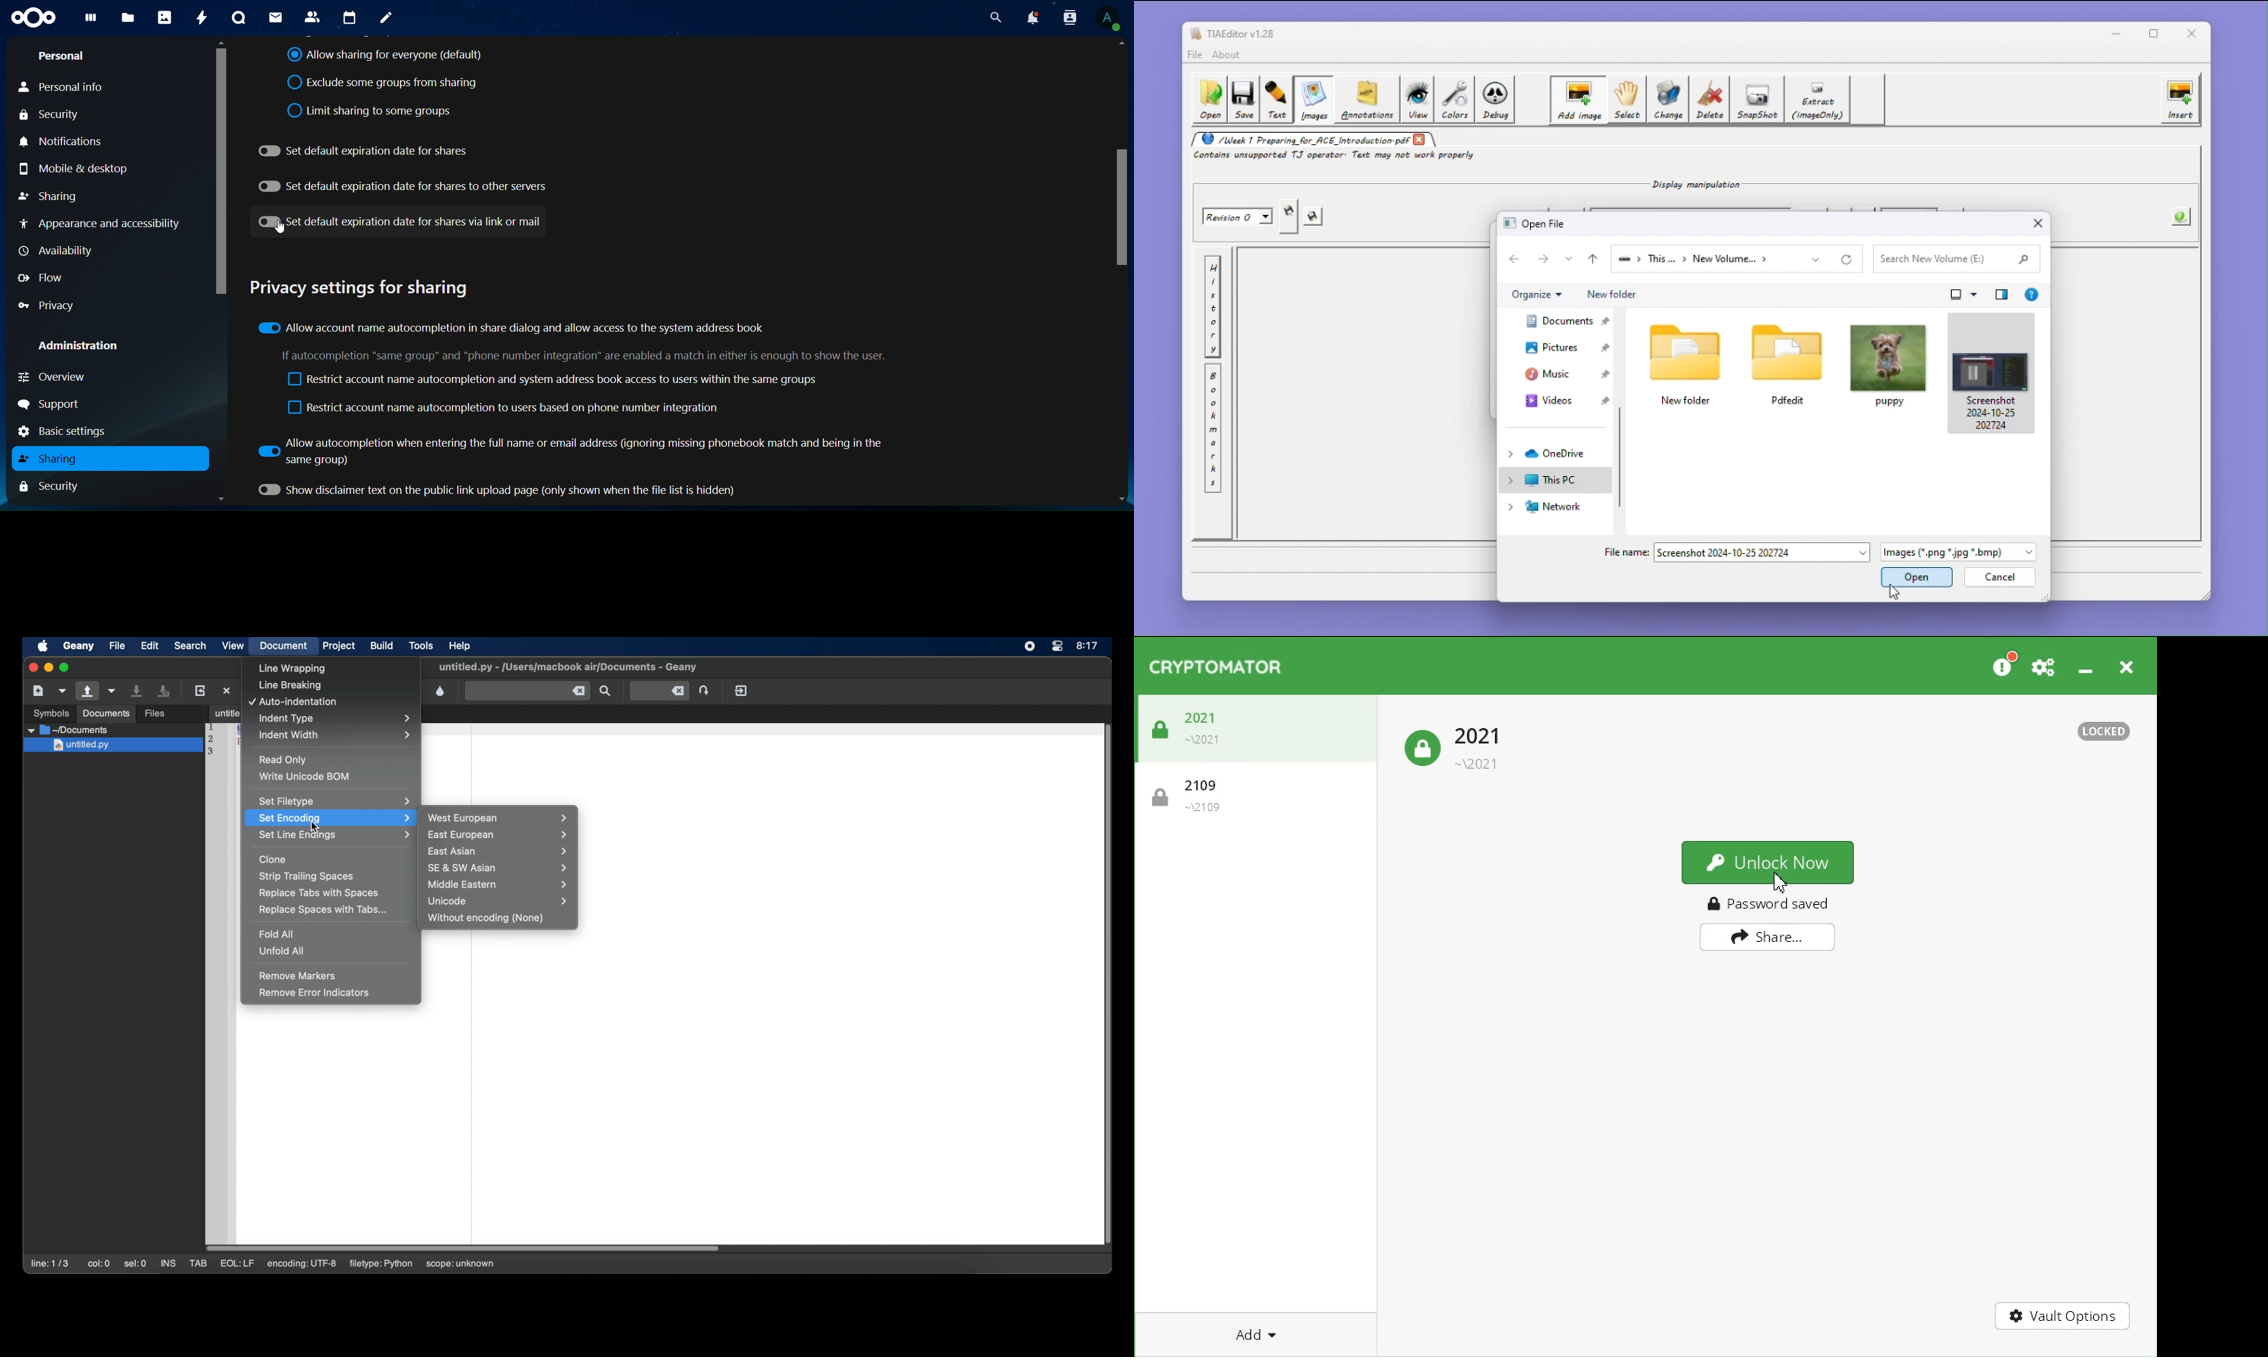 Image resolution: width=2268 pixels, height=1372 pixels. Describe the element at coordinates (1108, 19) in the screenshot. I see `View Profile` at that location.